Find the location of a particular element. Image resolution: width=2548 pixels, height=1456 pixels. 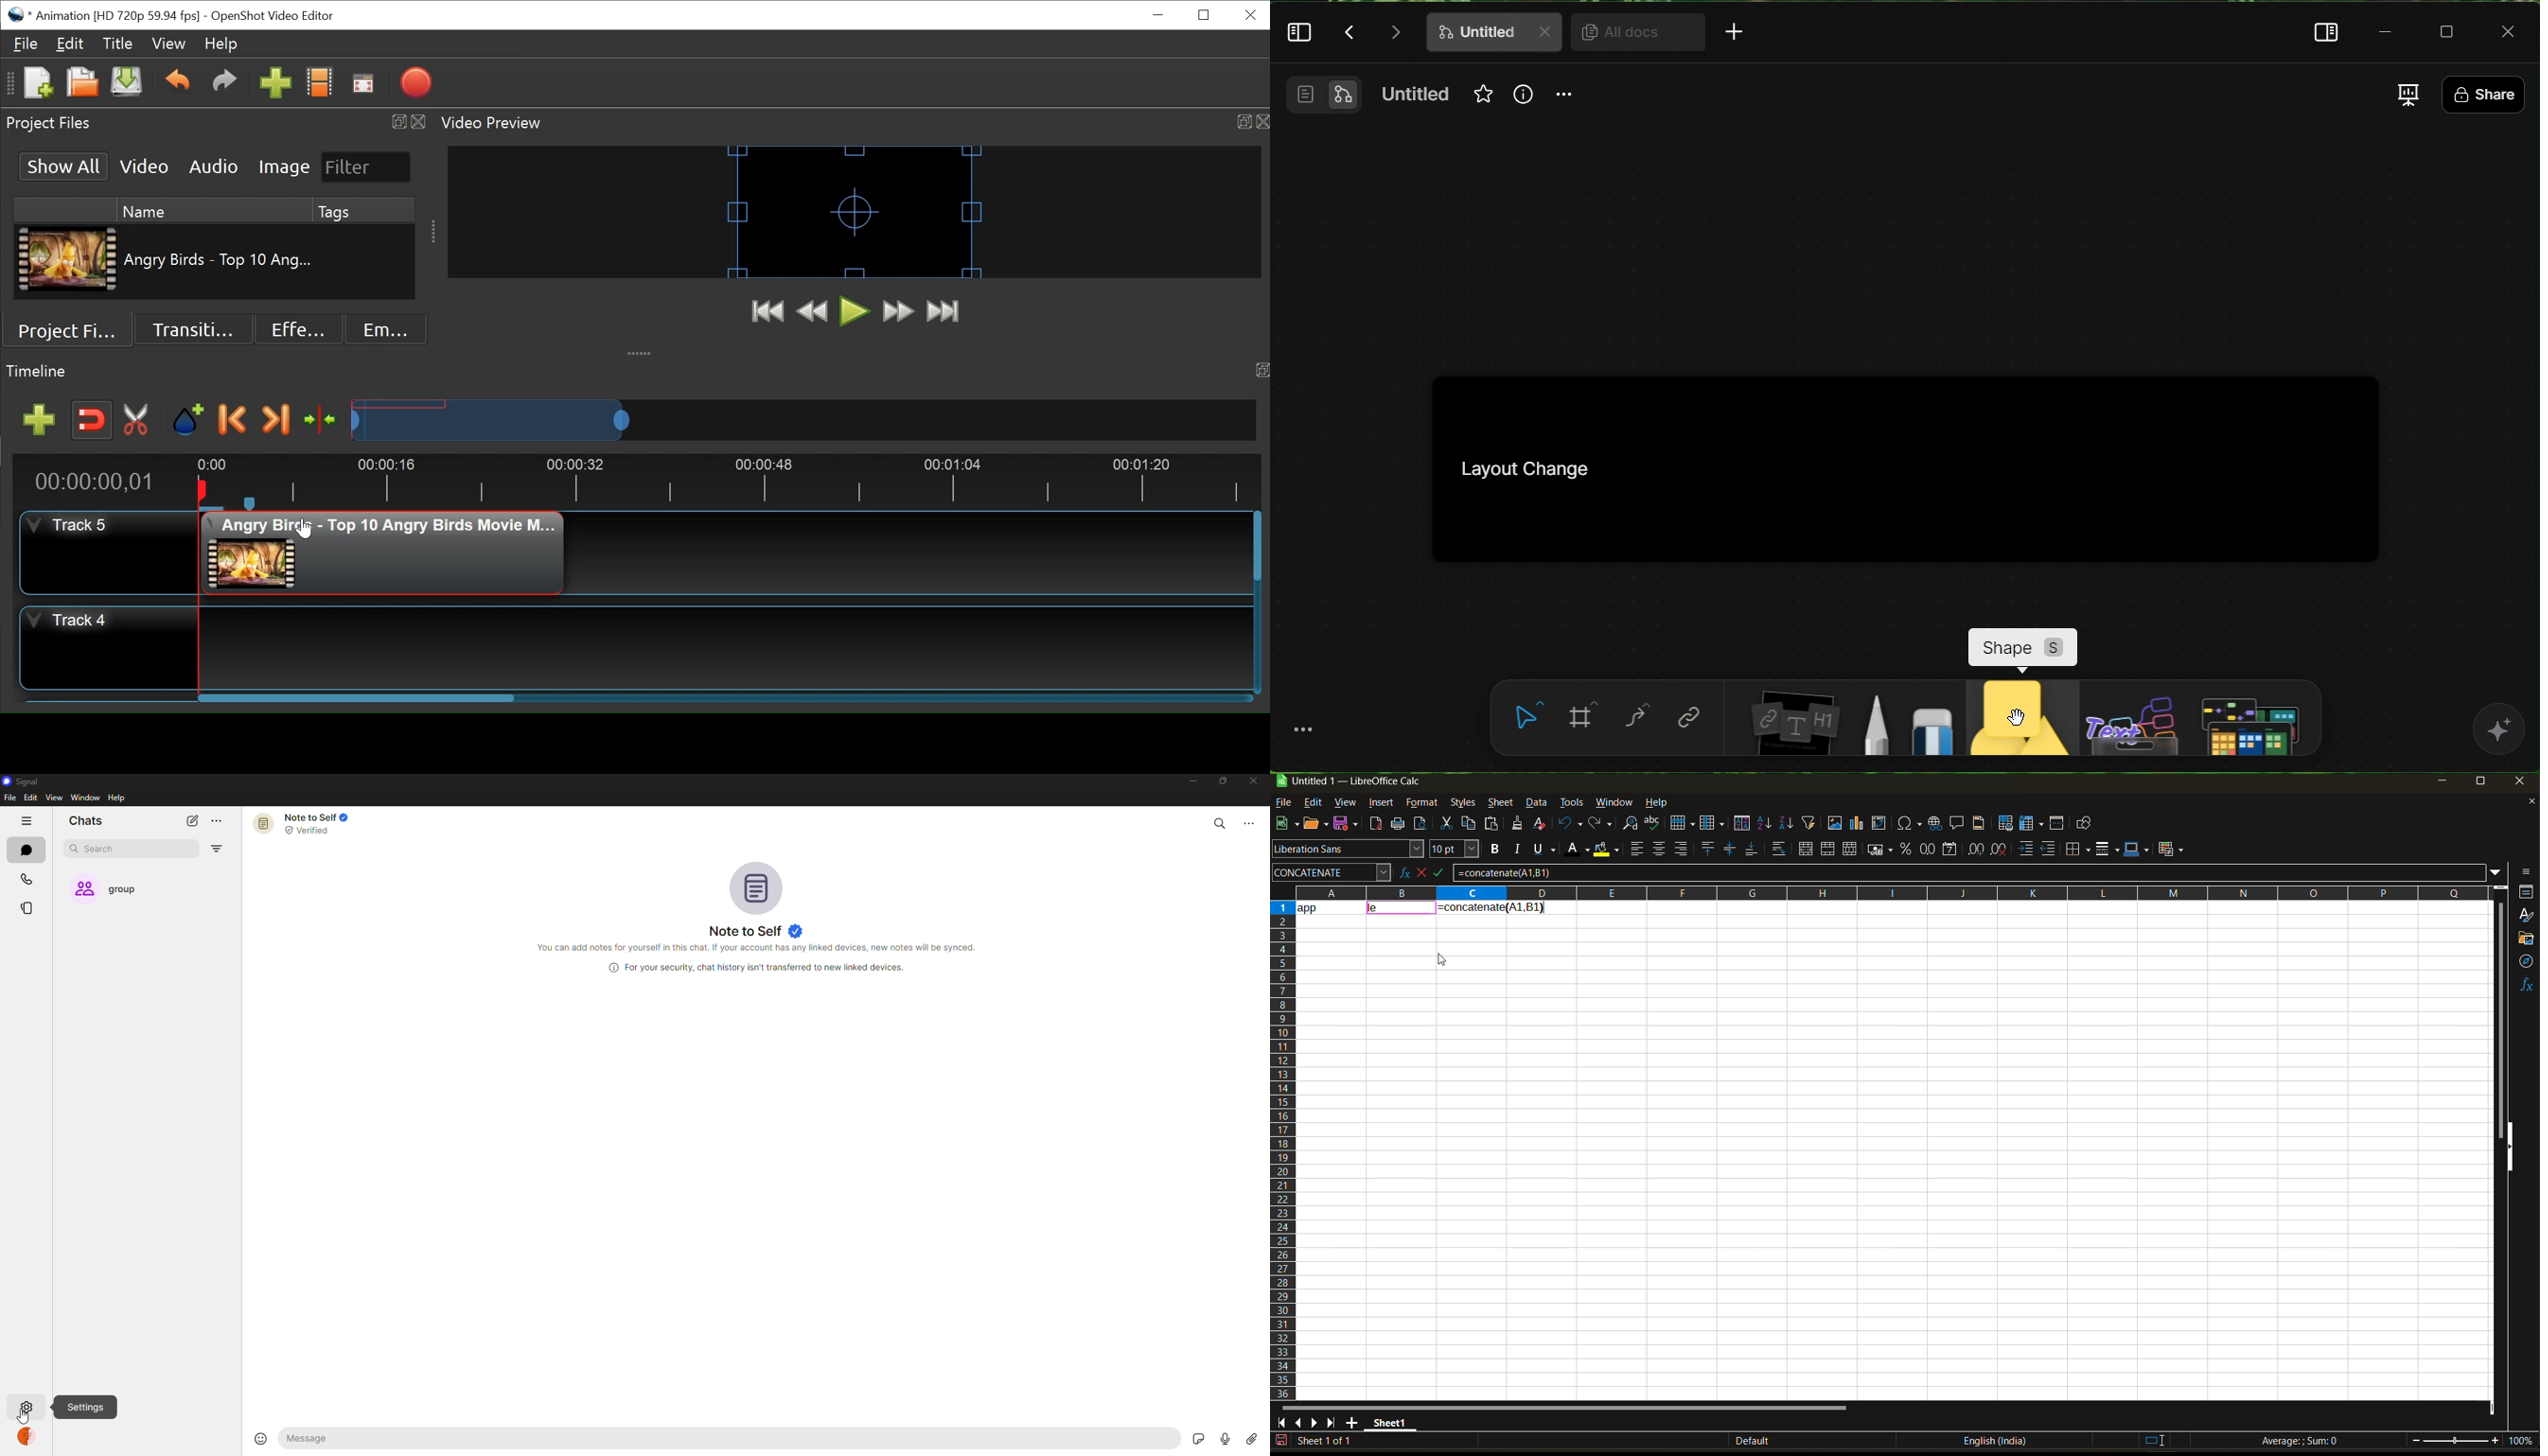

cell address is located at coordinates (1331, 872).